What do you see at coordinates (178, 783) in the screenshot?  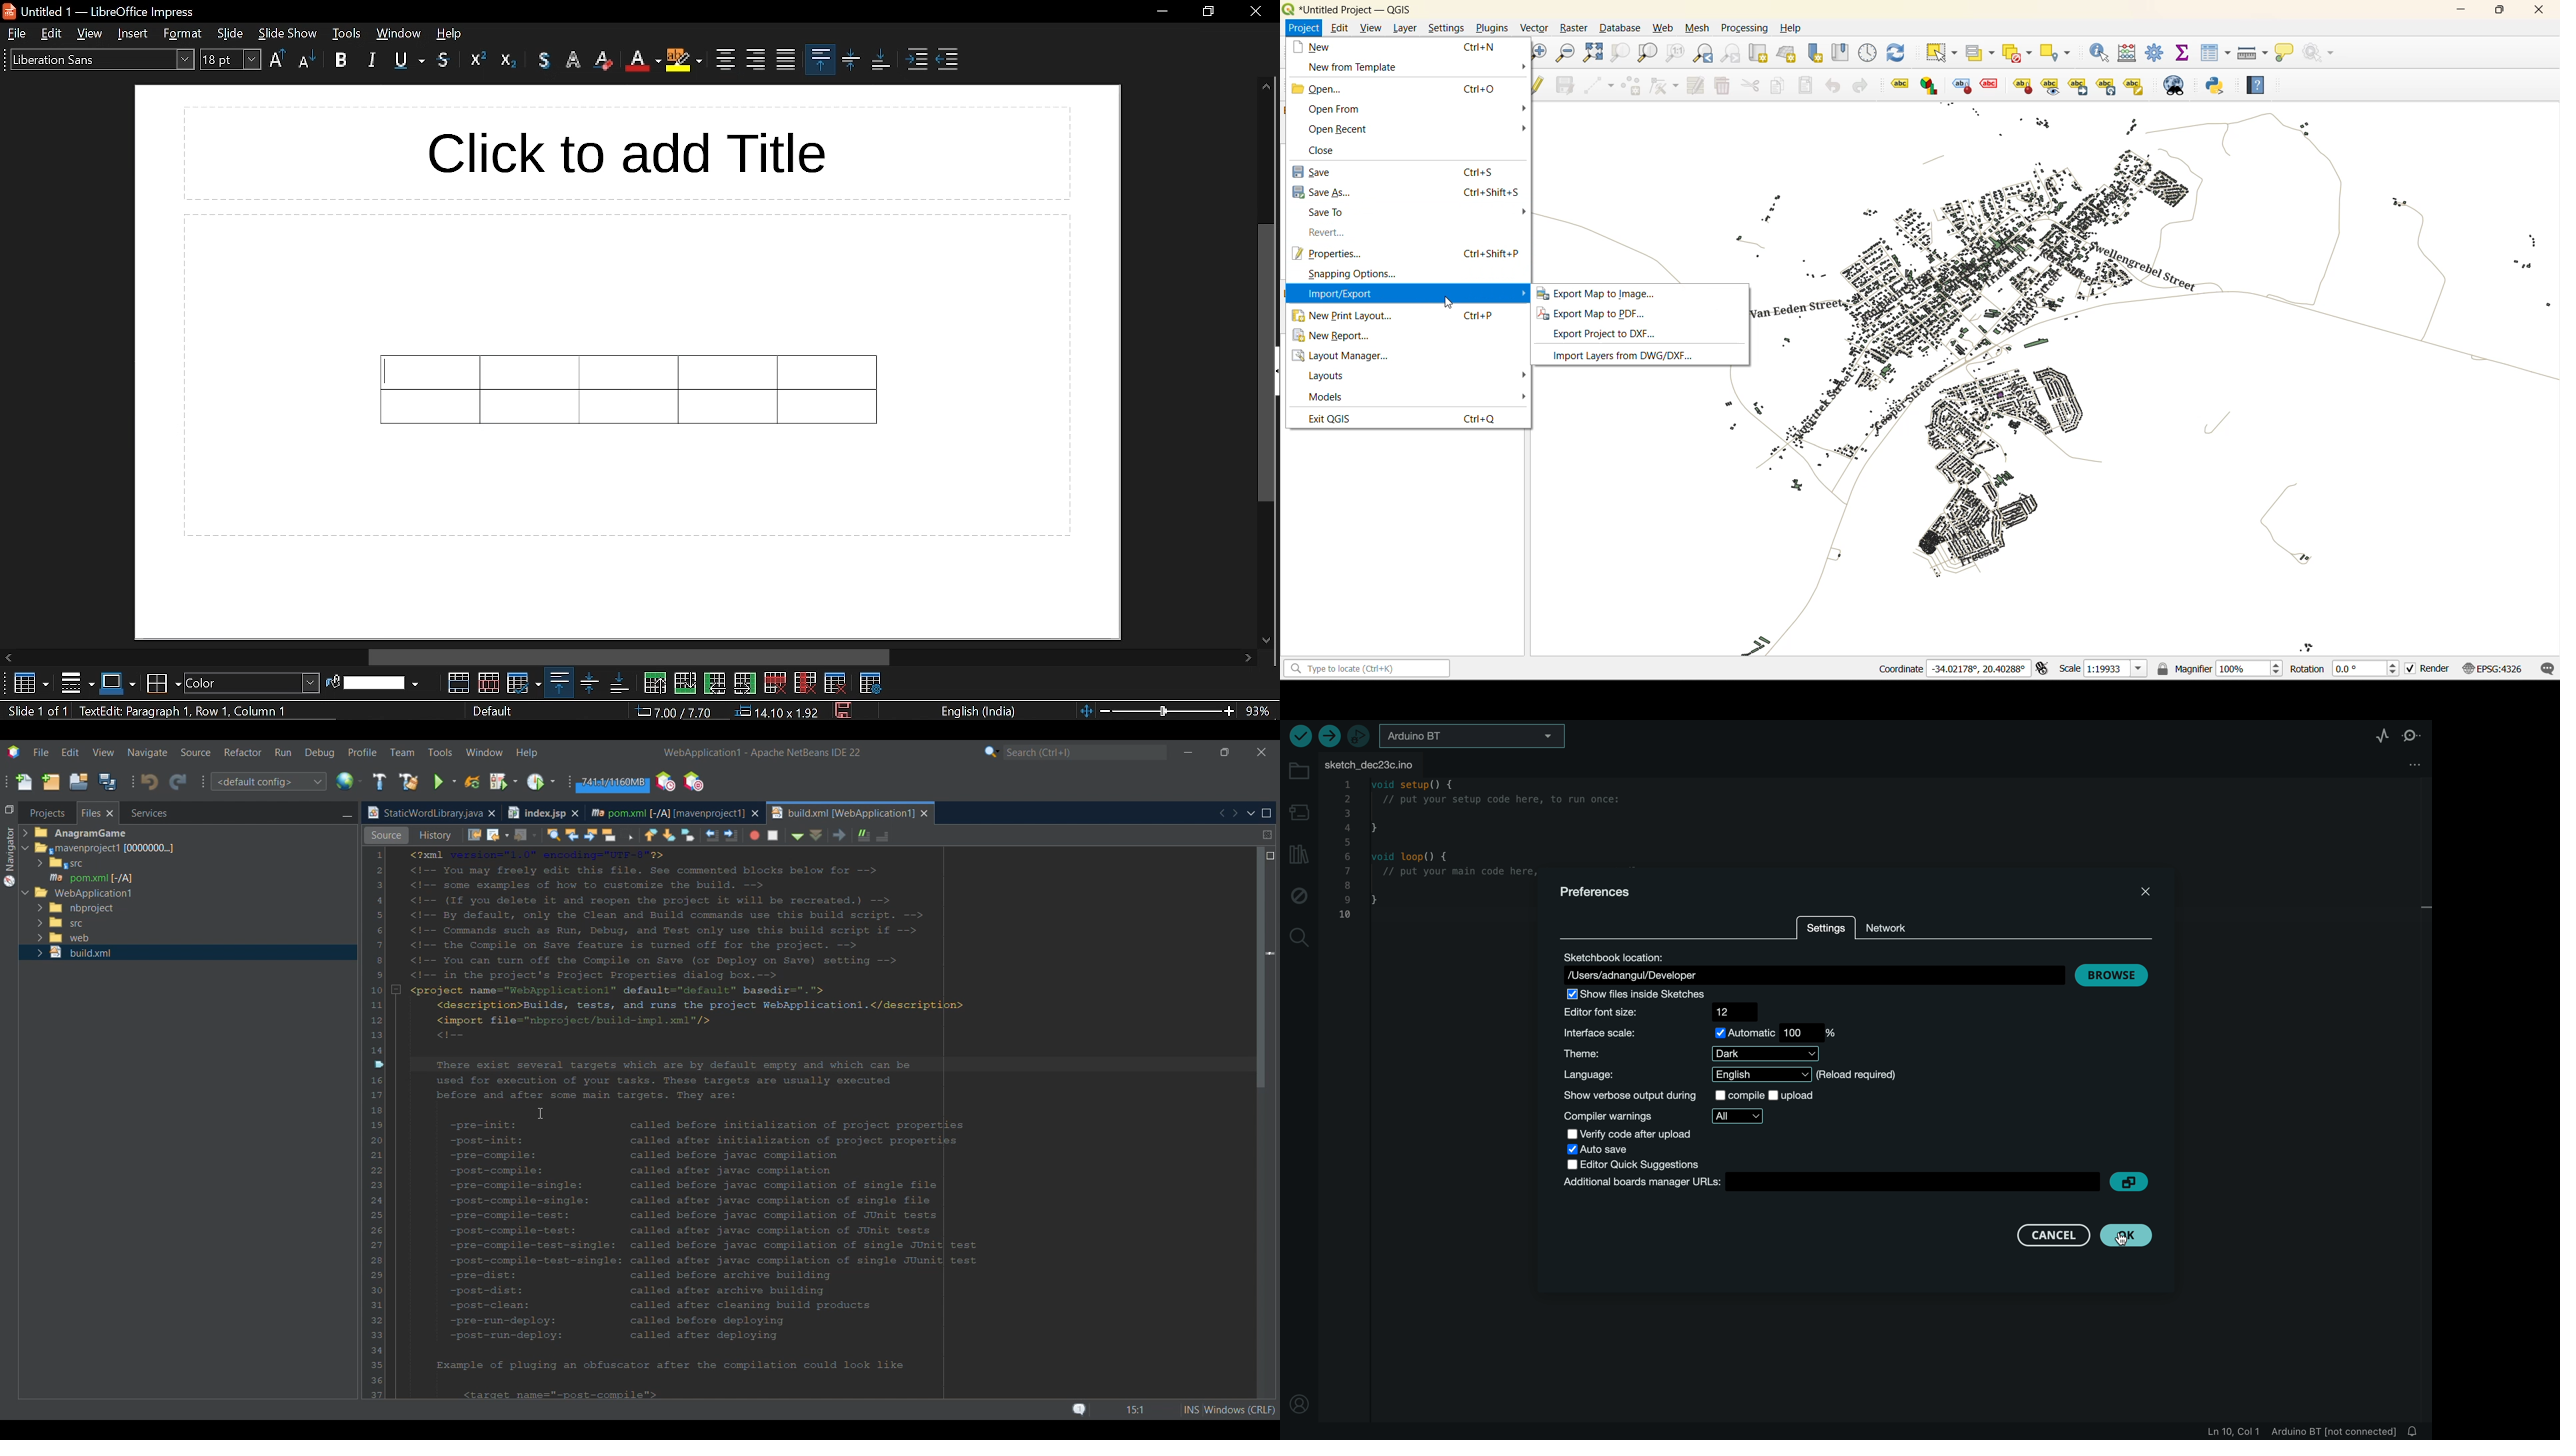 I see `Redo` at bounding box center [178, 783].